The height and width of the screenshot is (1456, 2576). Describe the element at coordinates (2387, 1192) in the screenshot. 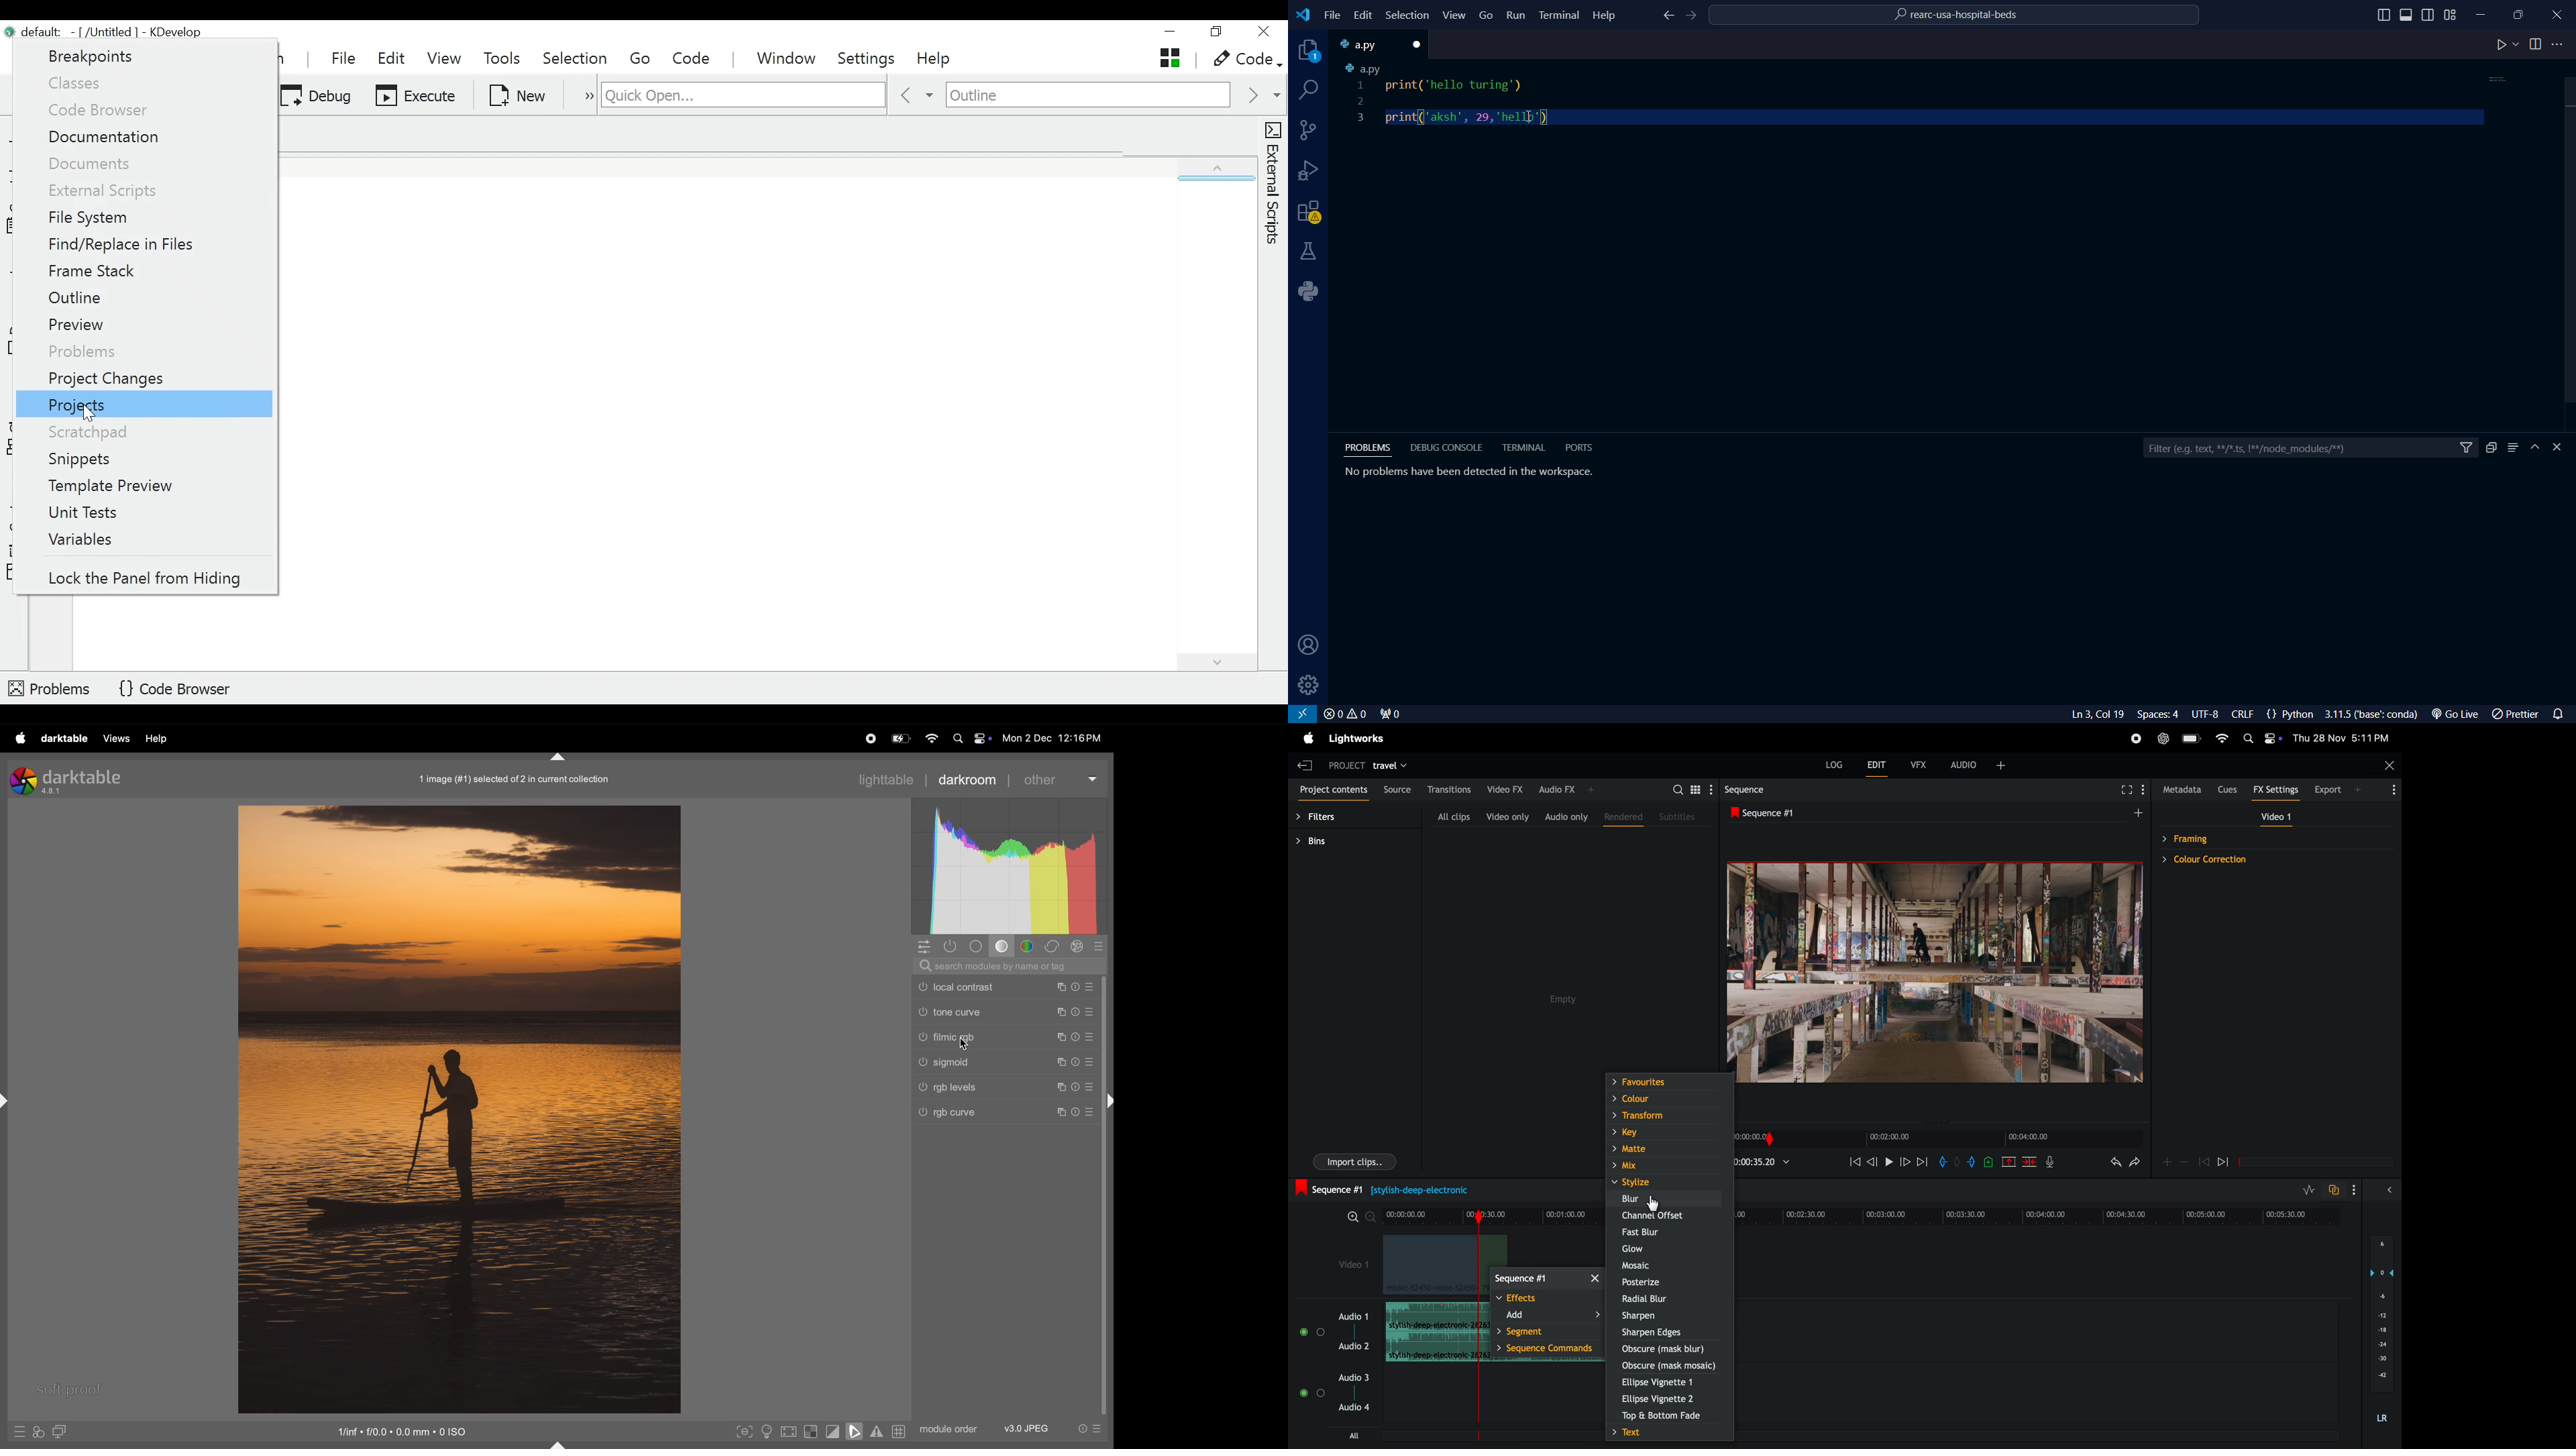

I see `expand` at that location.